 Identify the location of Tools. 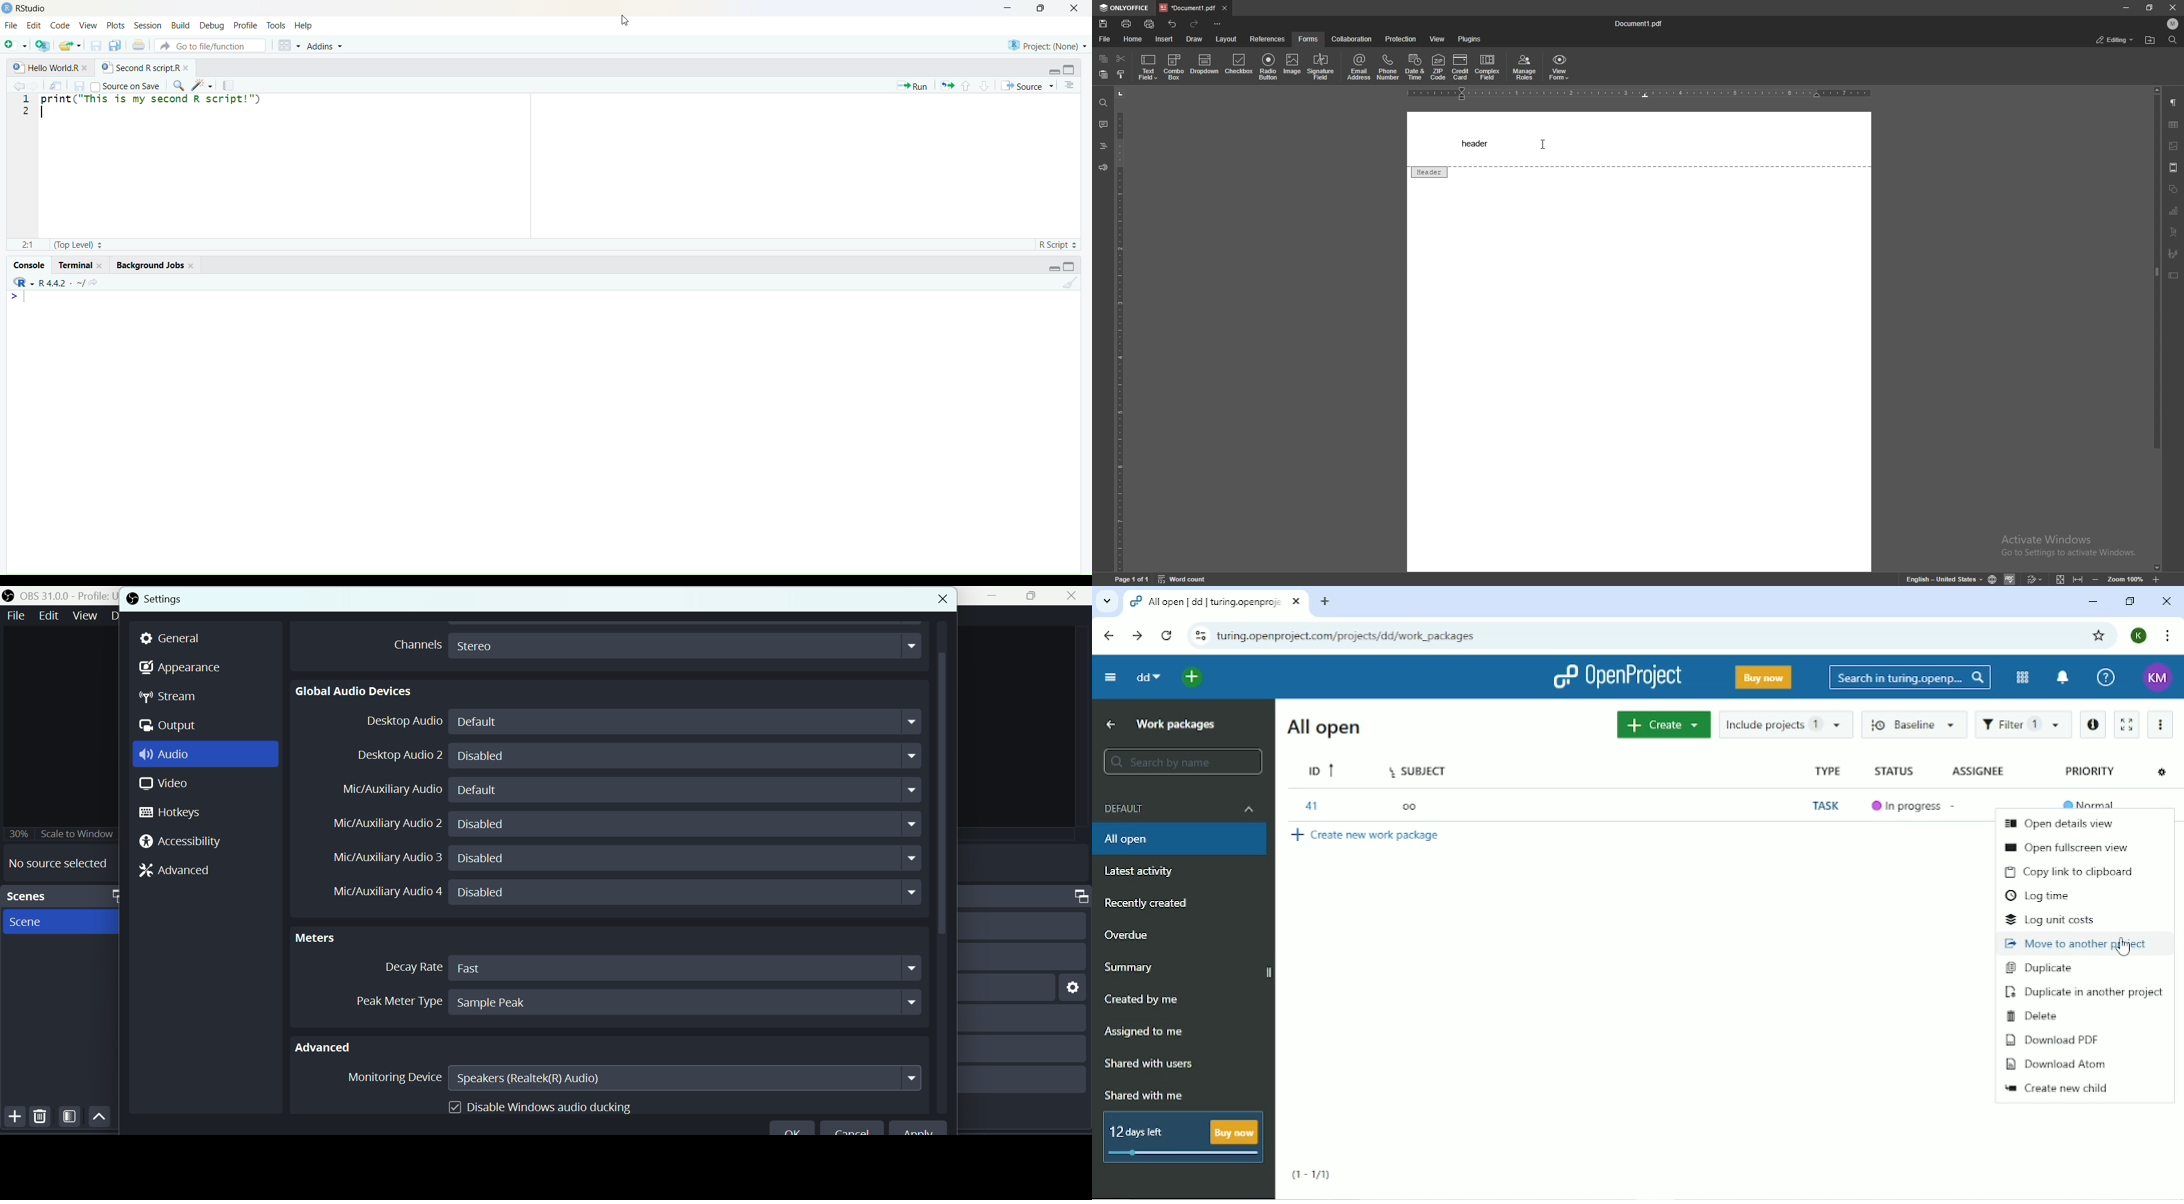
(277, 25).